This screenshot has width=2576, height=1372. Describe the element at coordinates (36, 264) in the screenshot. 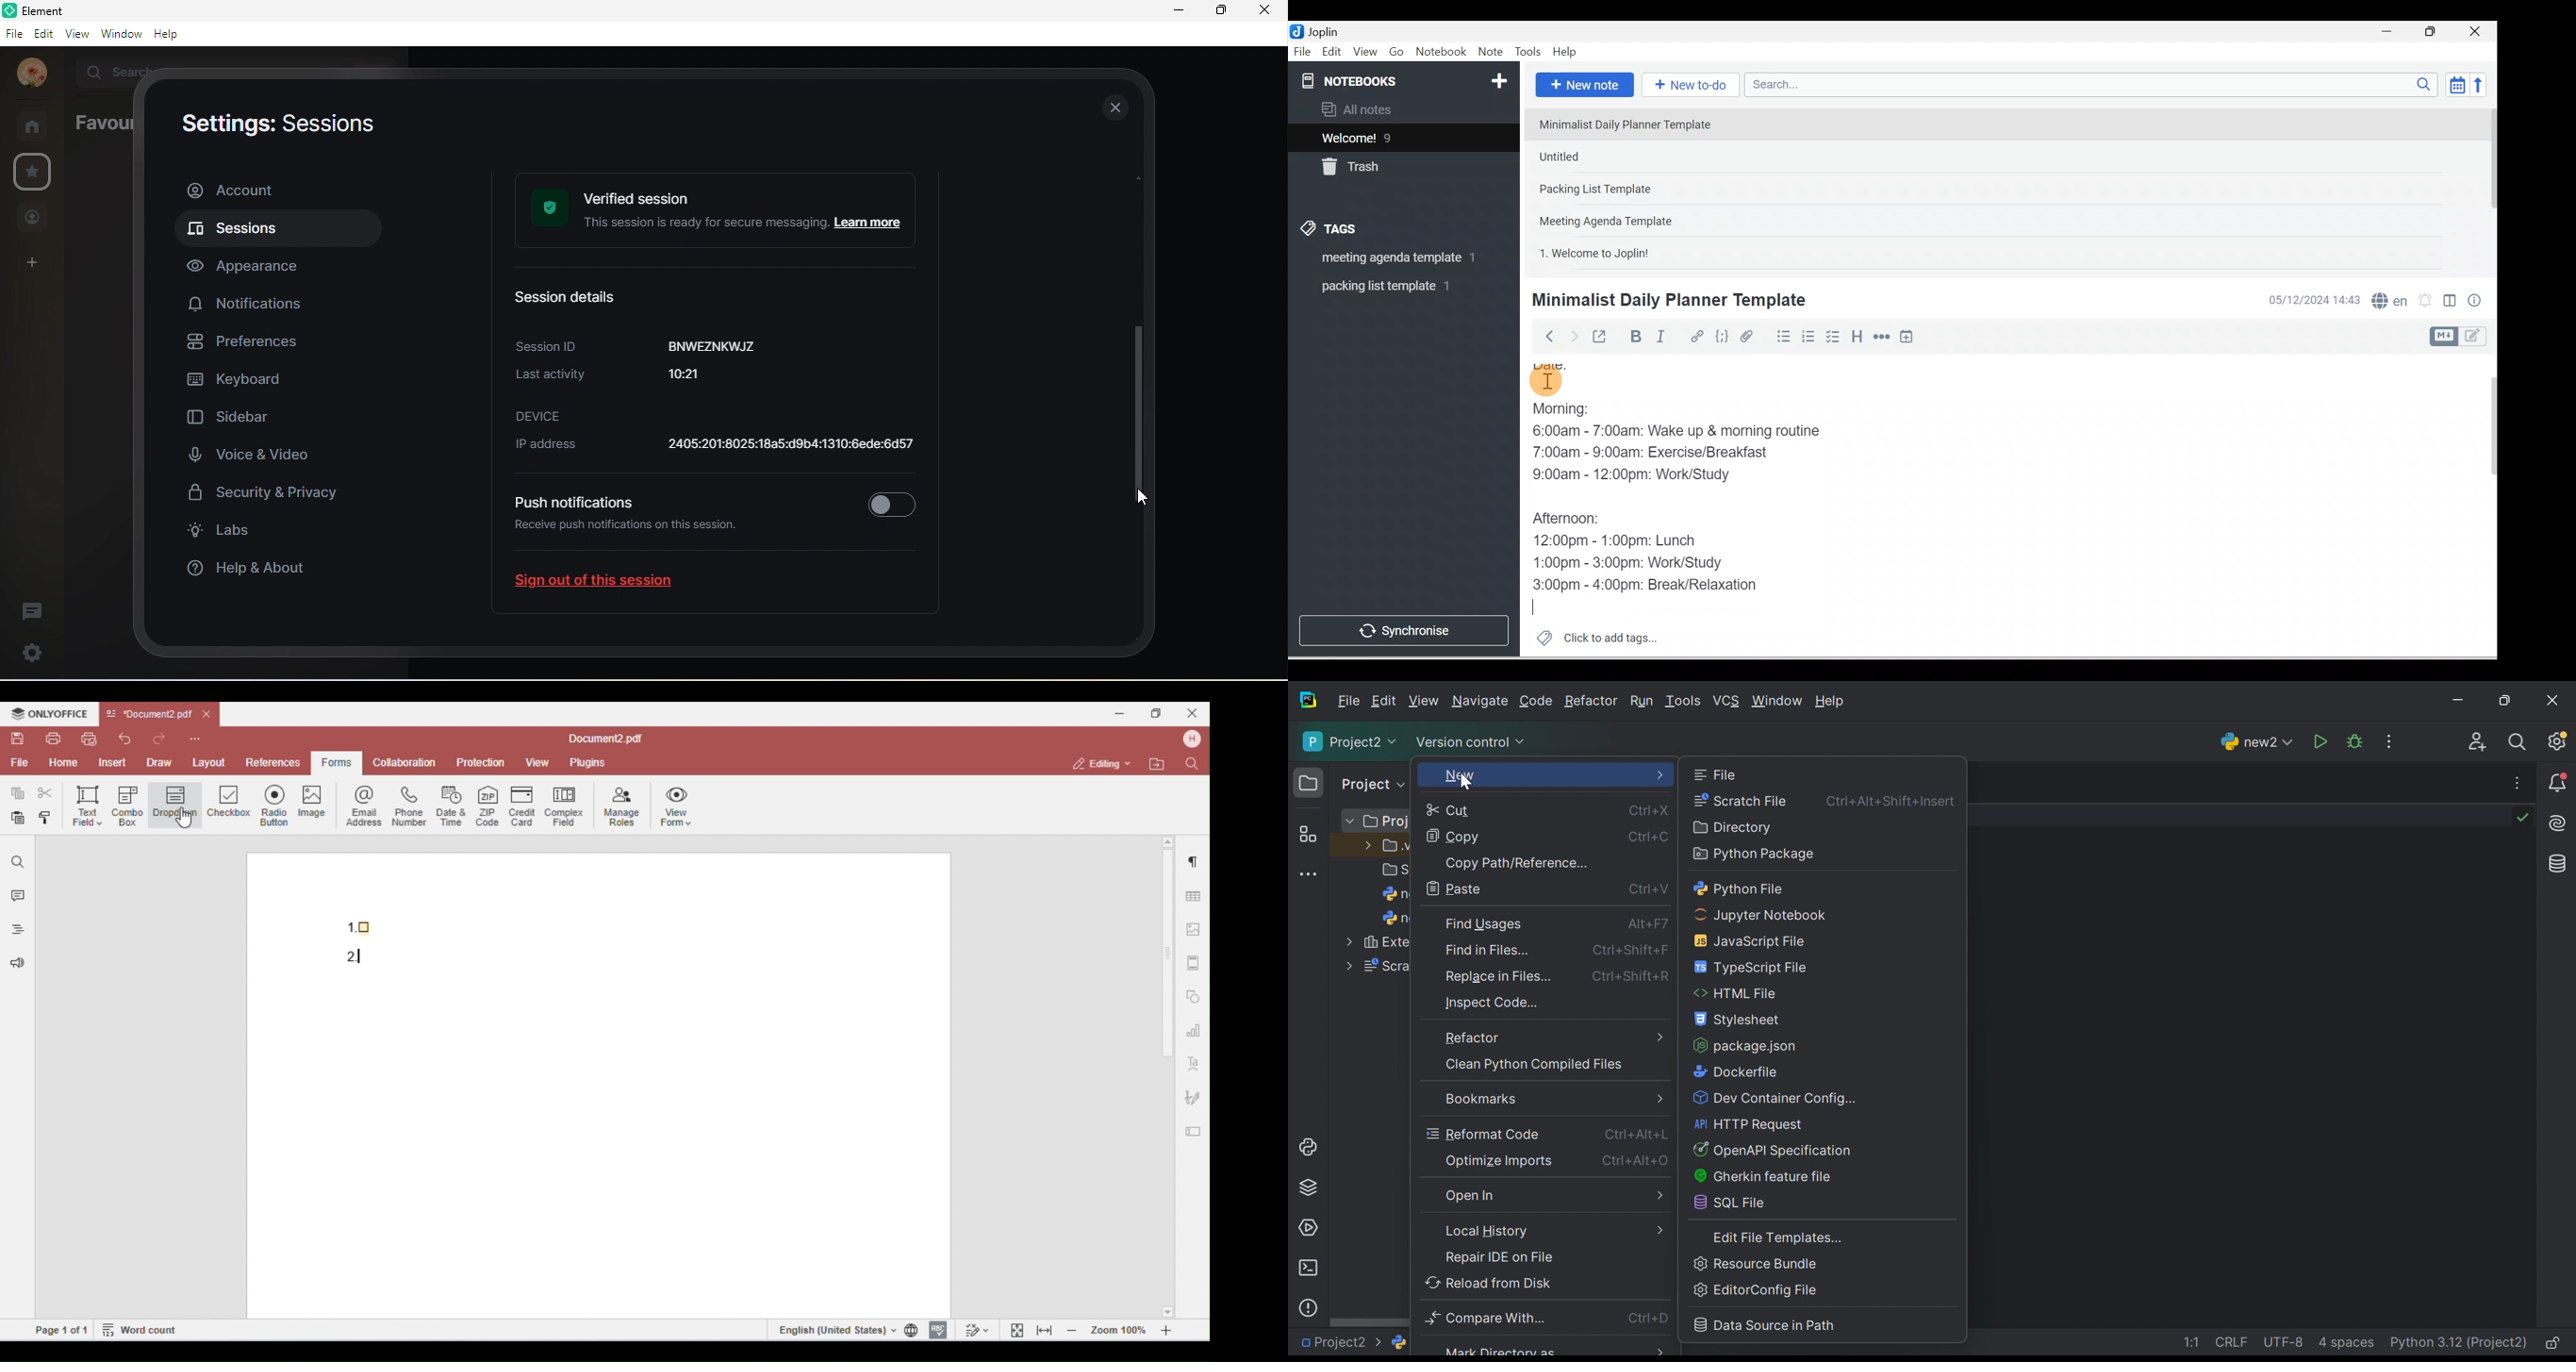

I see `create a space` at that location.